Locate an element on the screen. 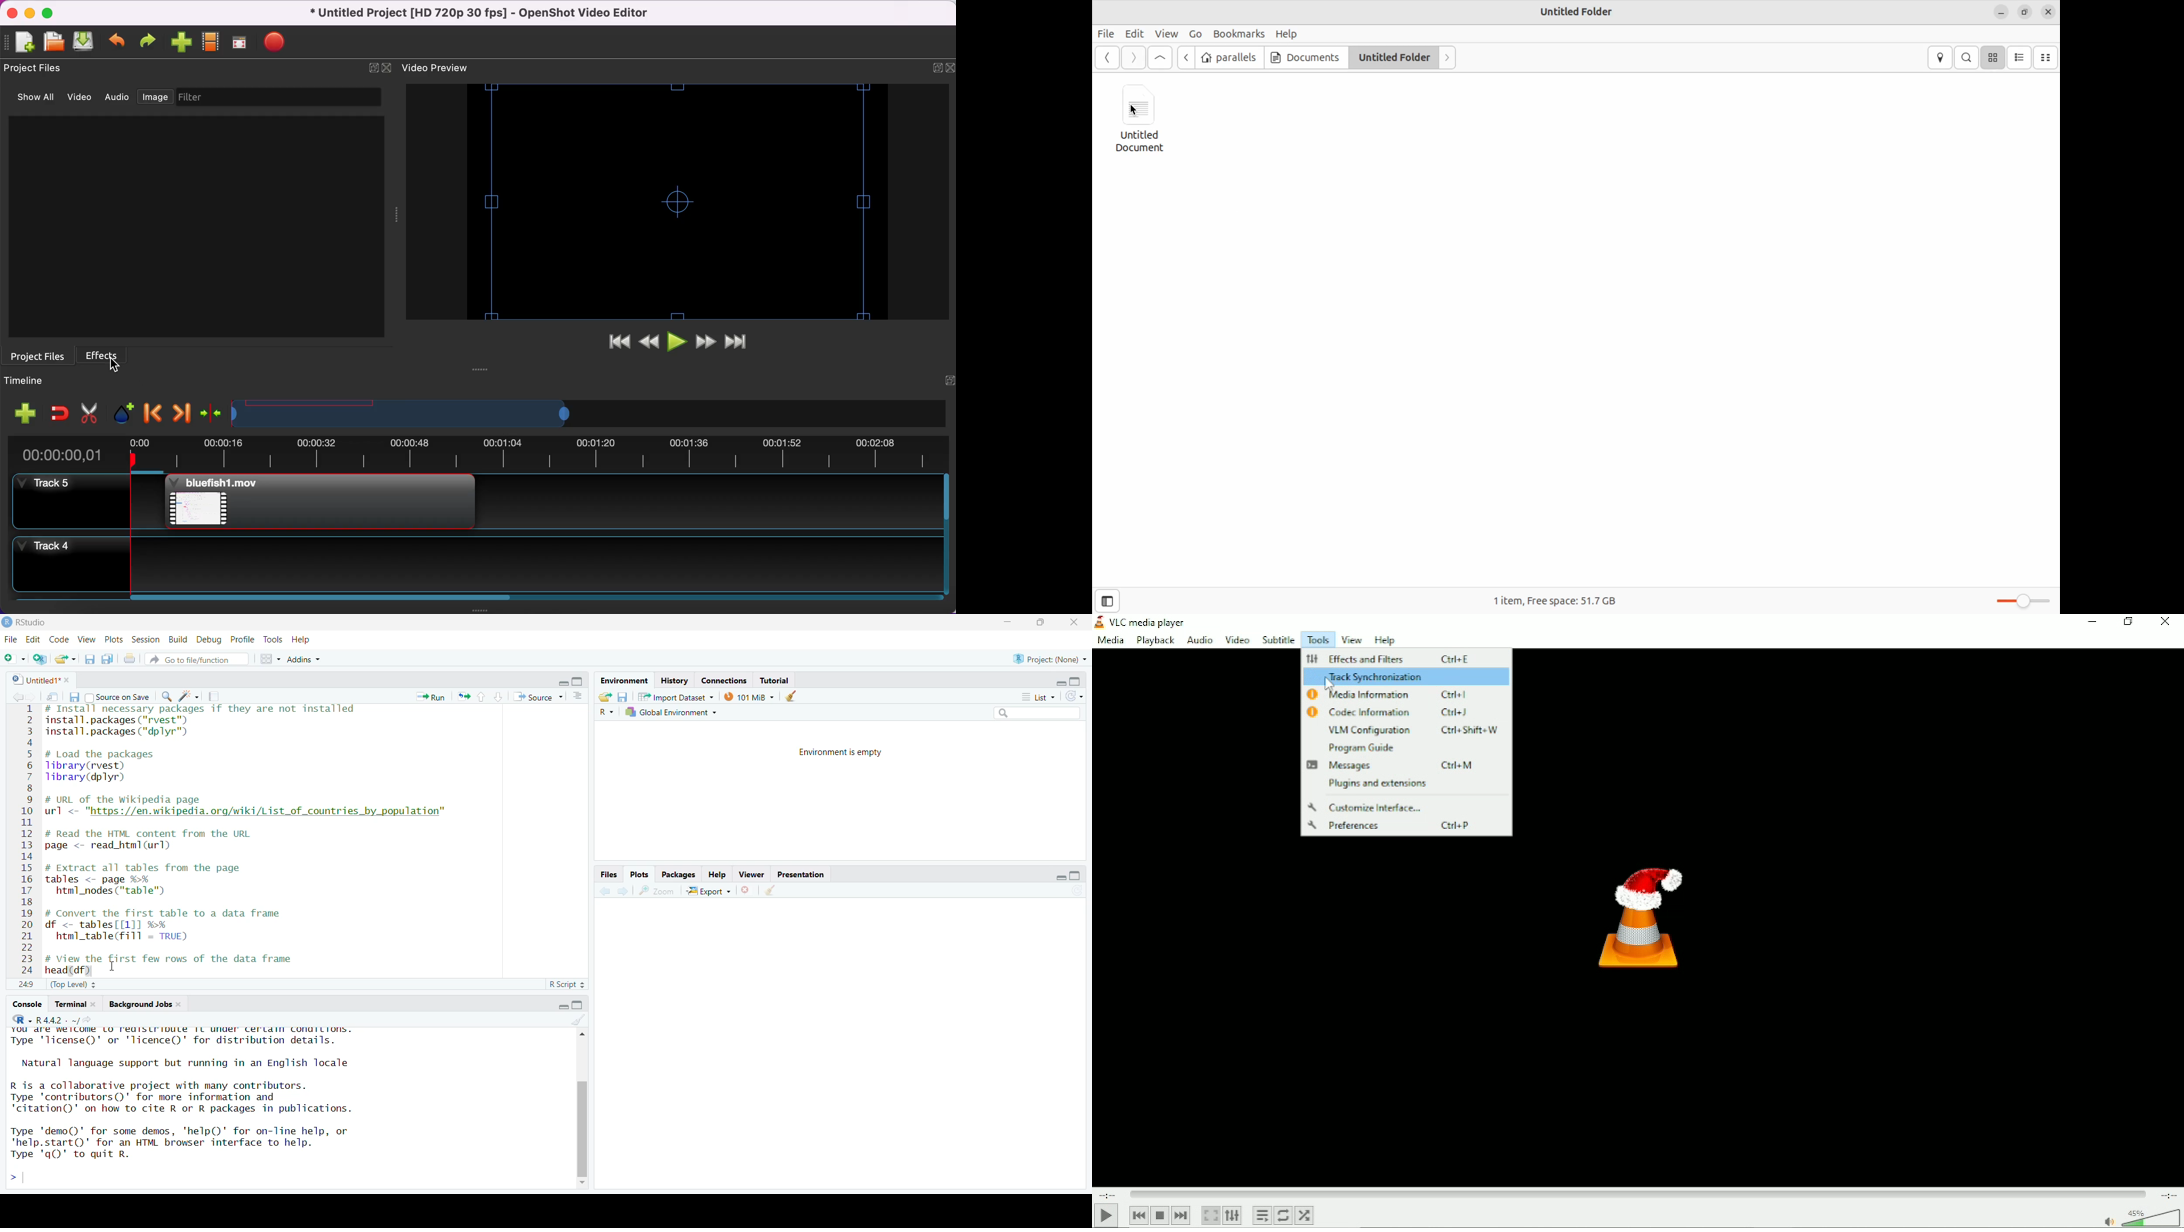 The height and width of the screenshot is (1232, 2184). minimize is located at coordinates (562, 1006).